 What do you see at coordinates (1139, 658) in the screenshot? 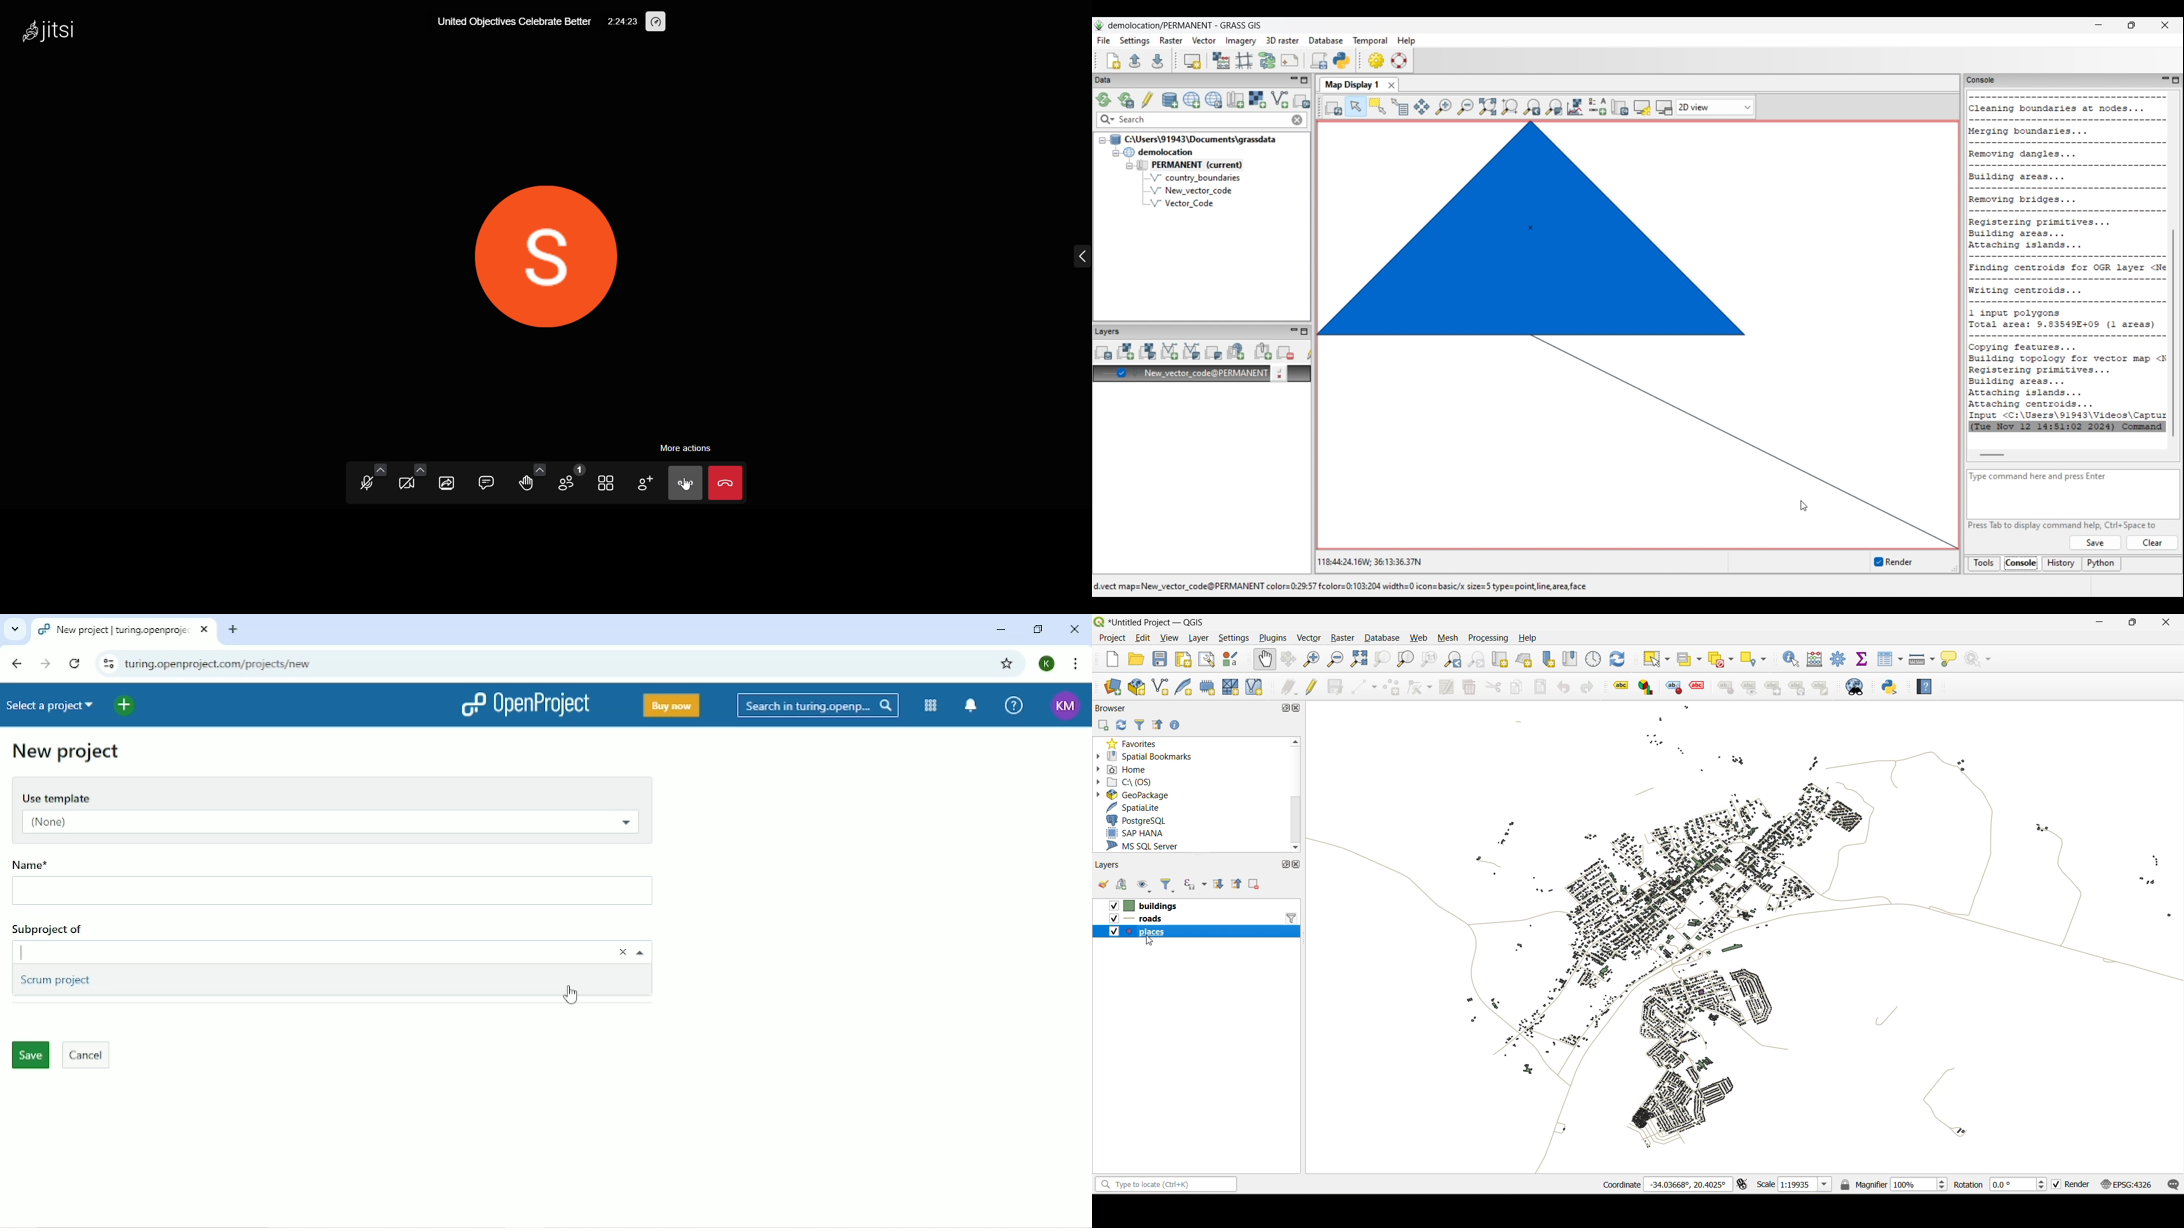
I see `open` at bounding box center [1139, 658].